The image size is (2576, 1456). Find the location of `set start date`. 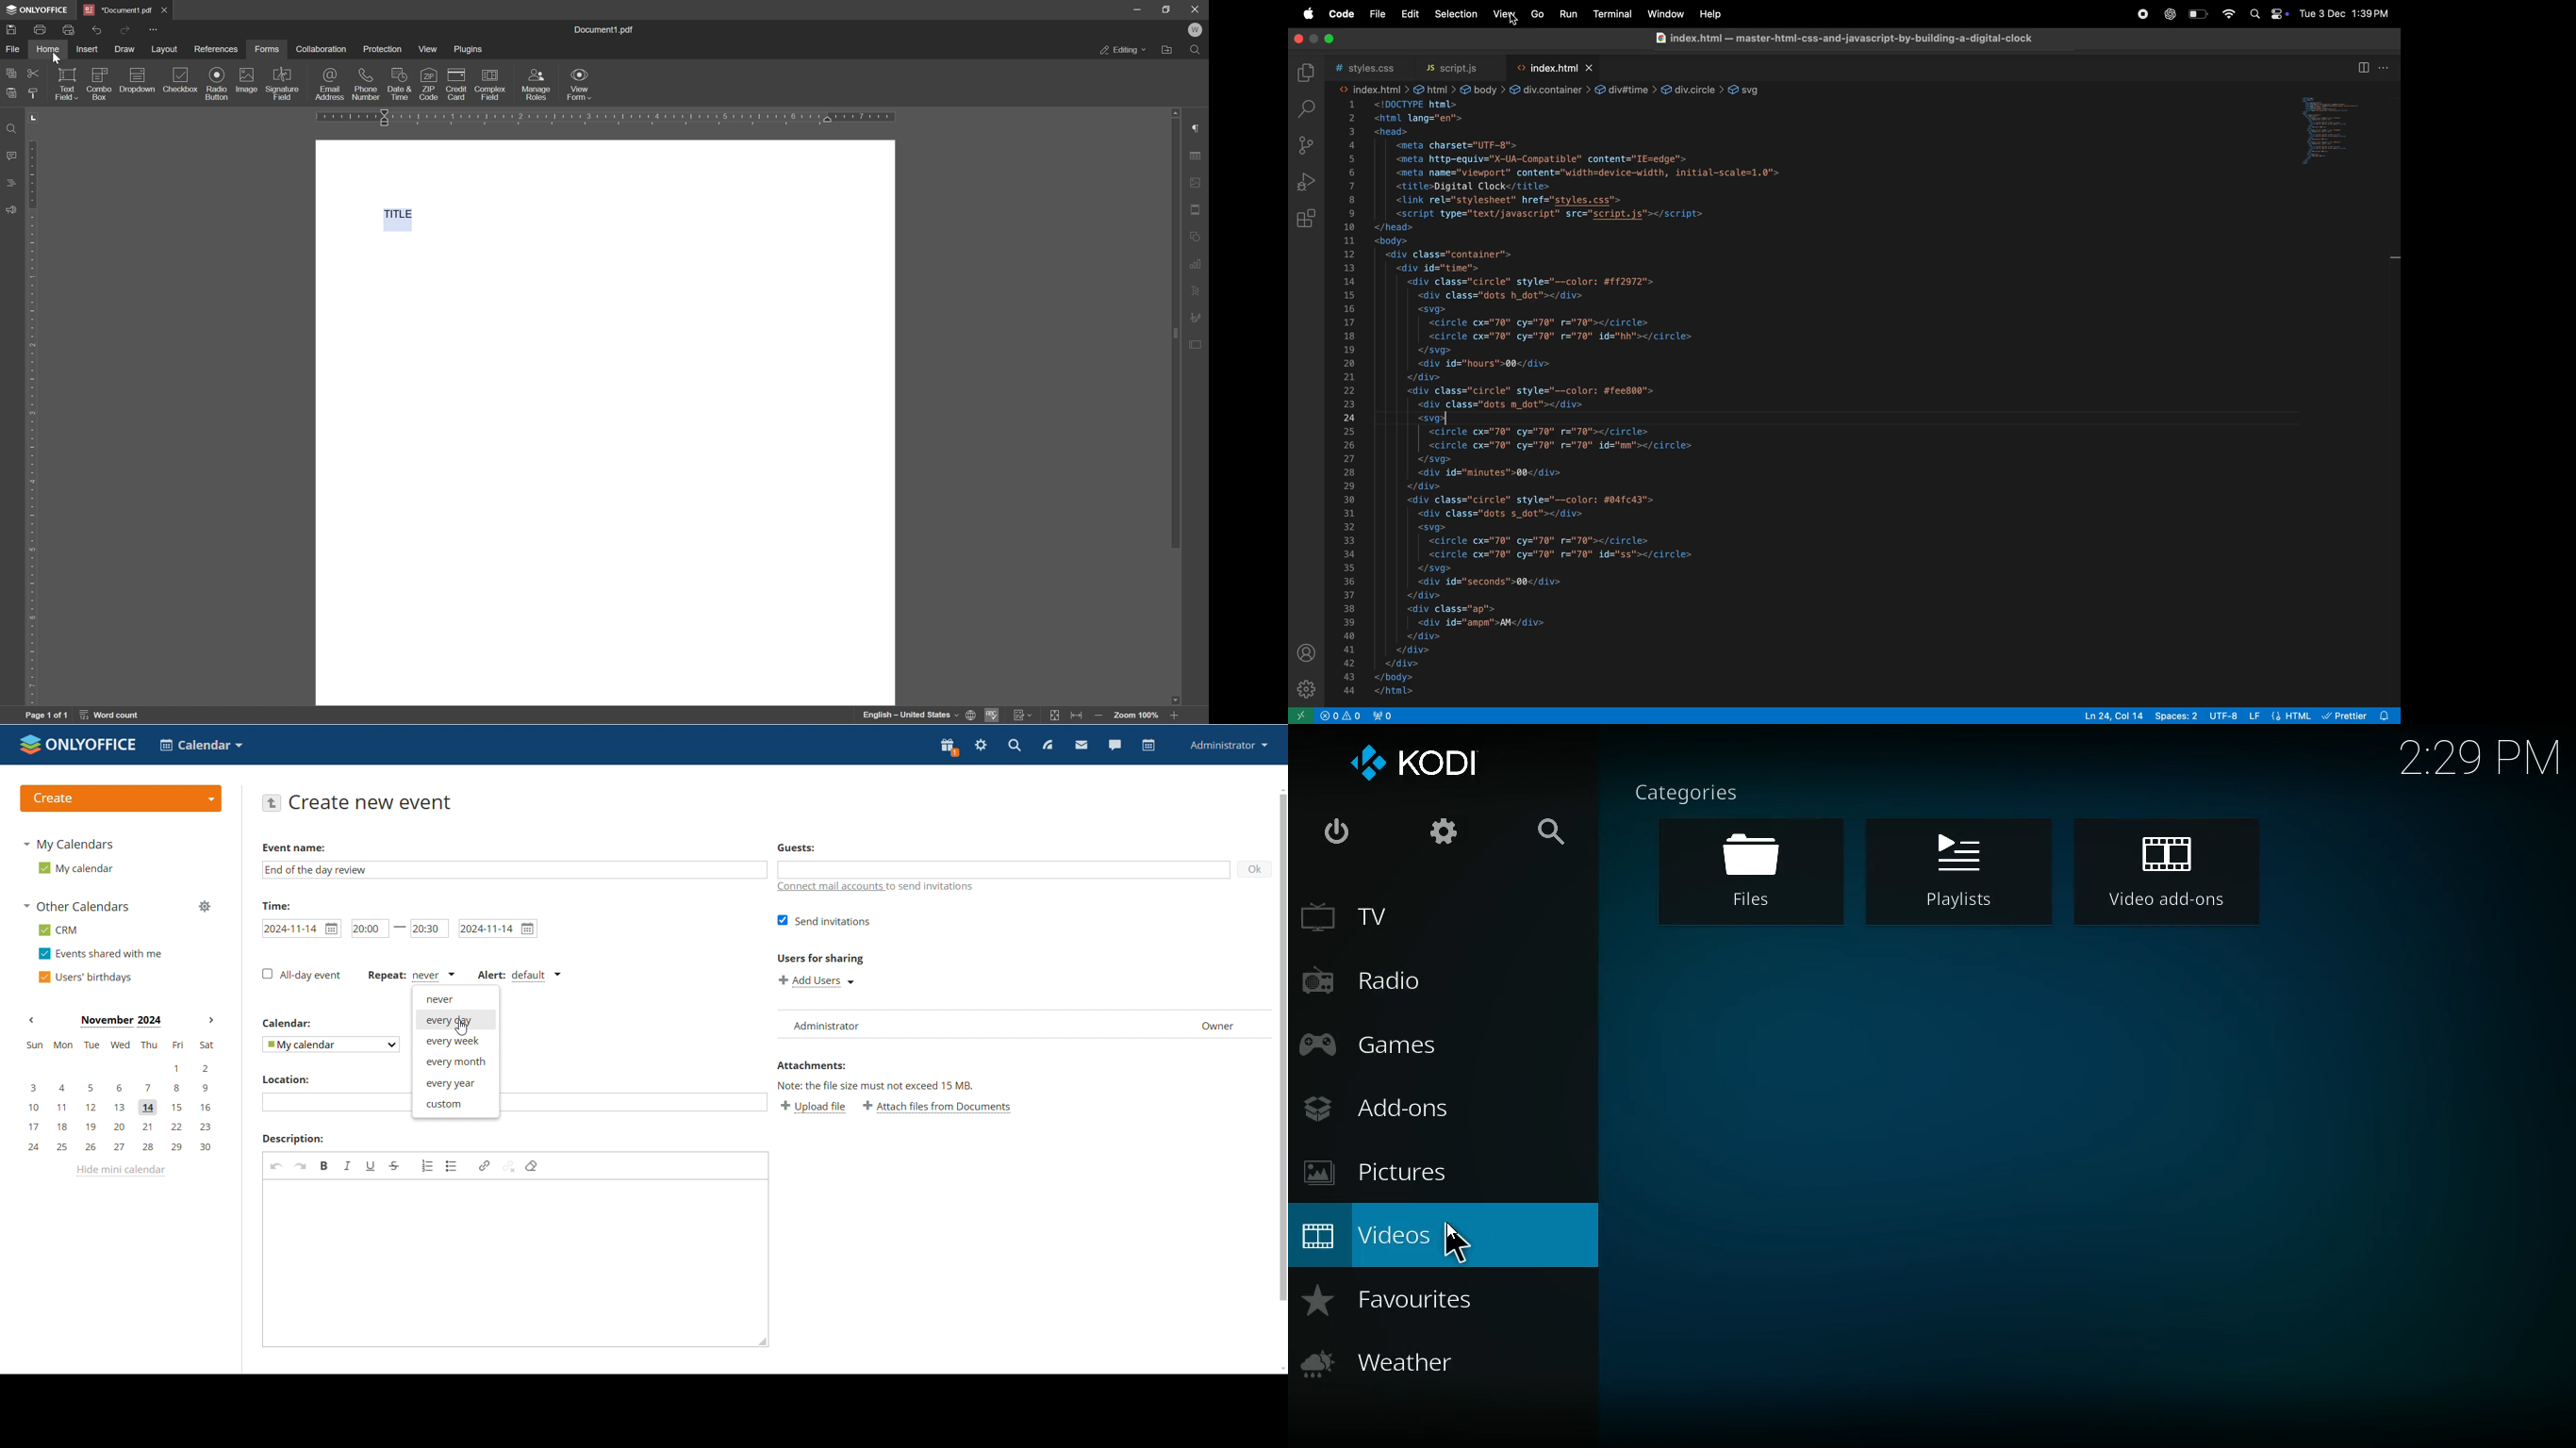

set start date is located at coordinates (301, 929).